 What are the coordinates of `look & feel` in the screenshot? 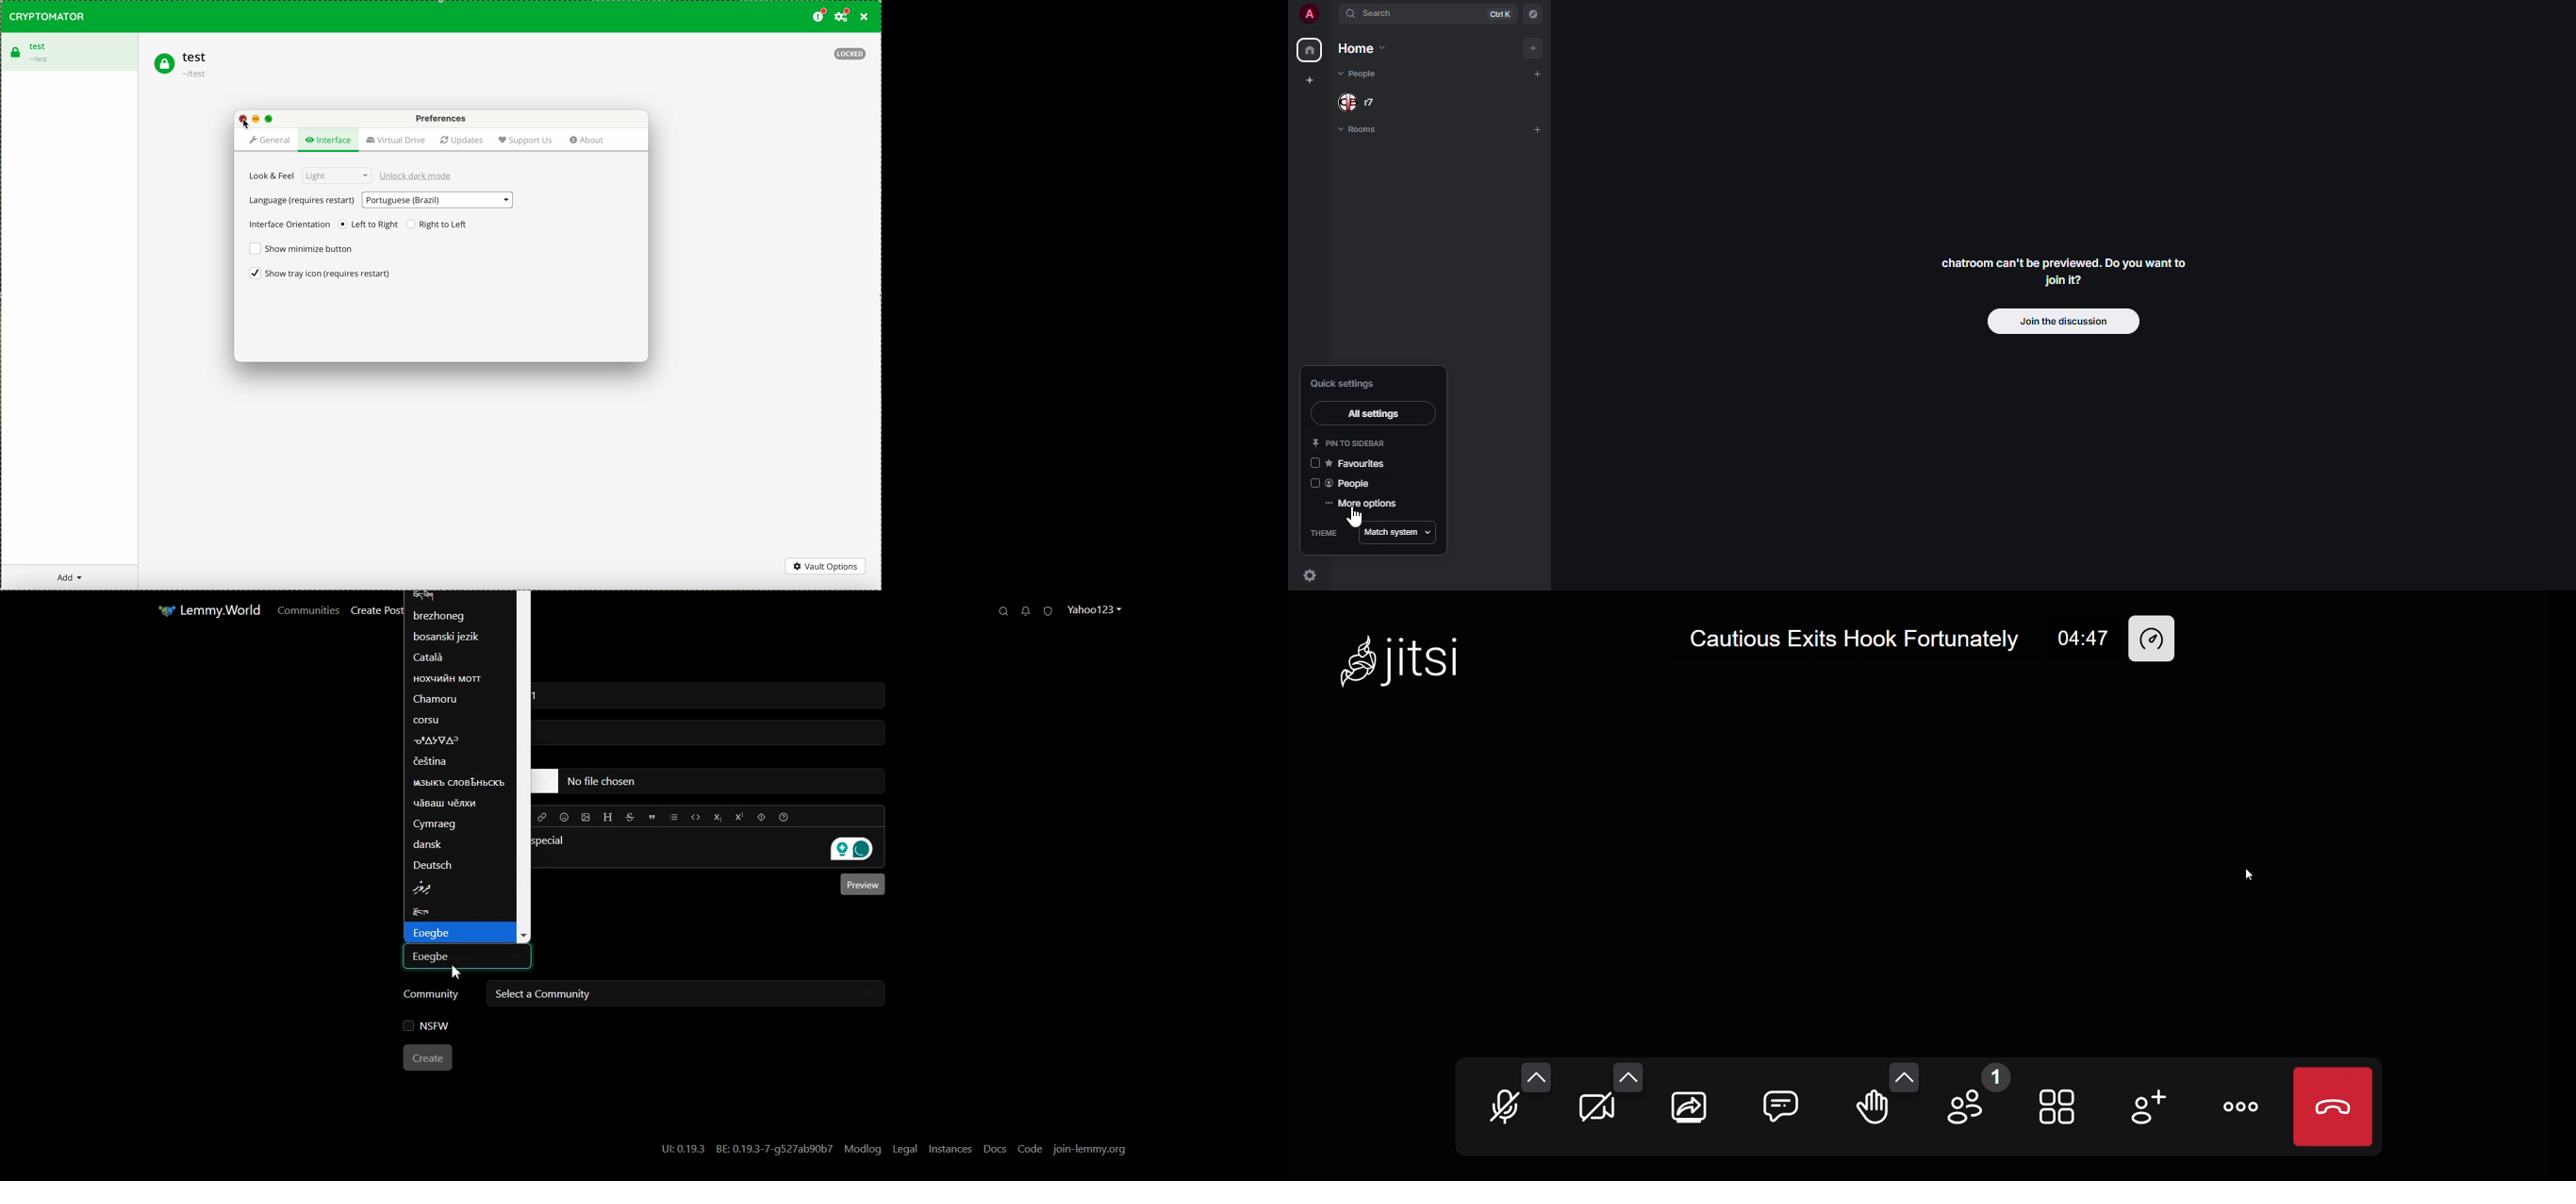 It's located at (308, 176).